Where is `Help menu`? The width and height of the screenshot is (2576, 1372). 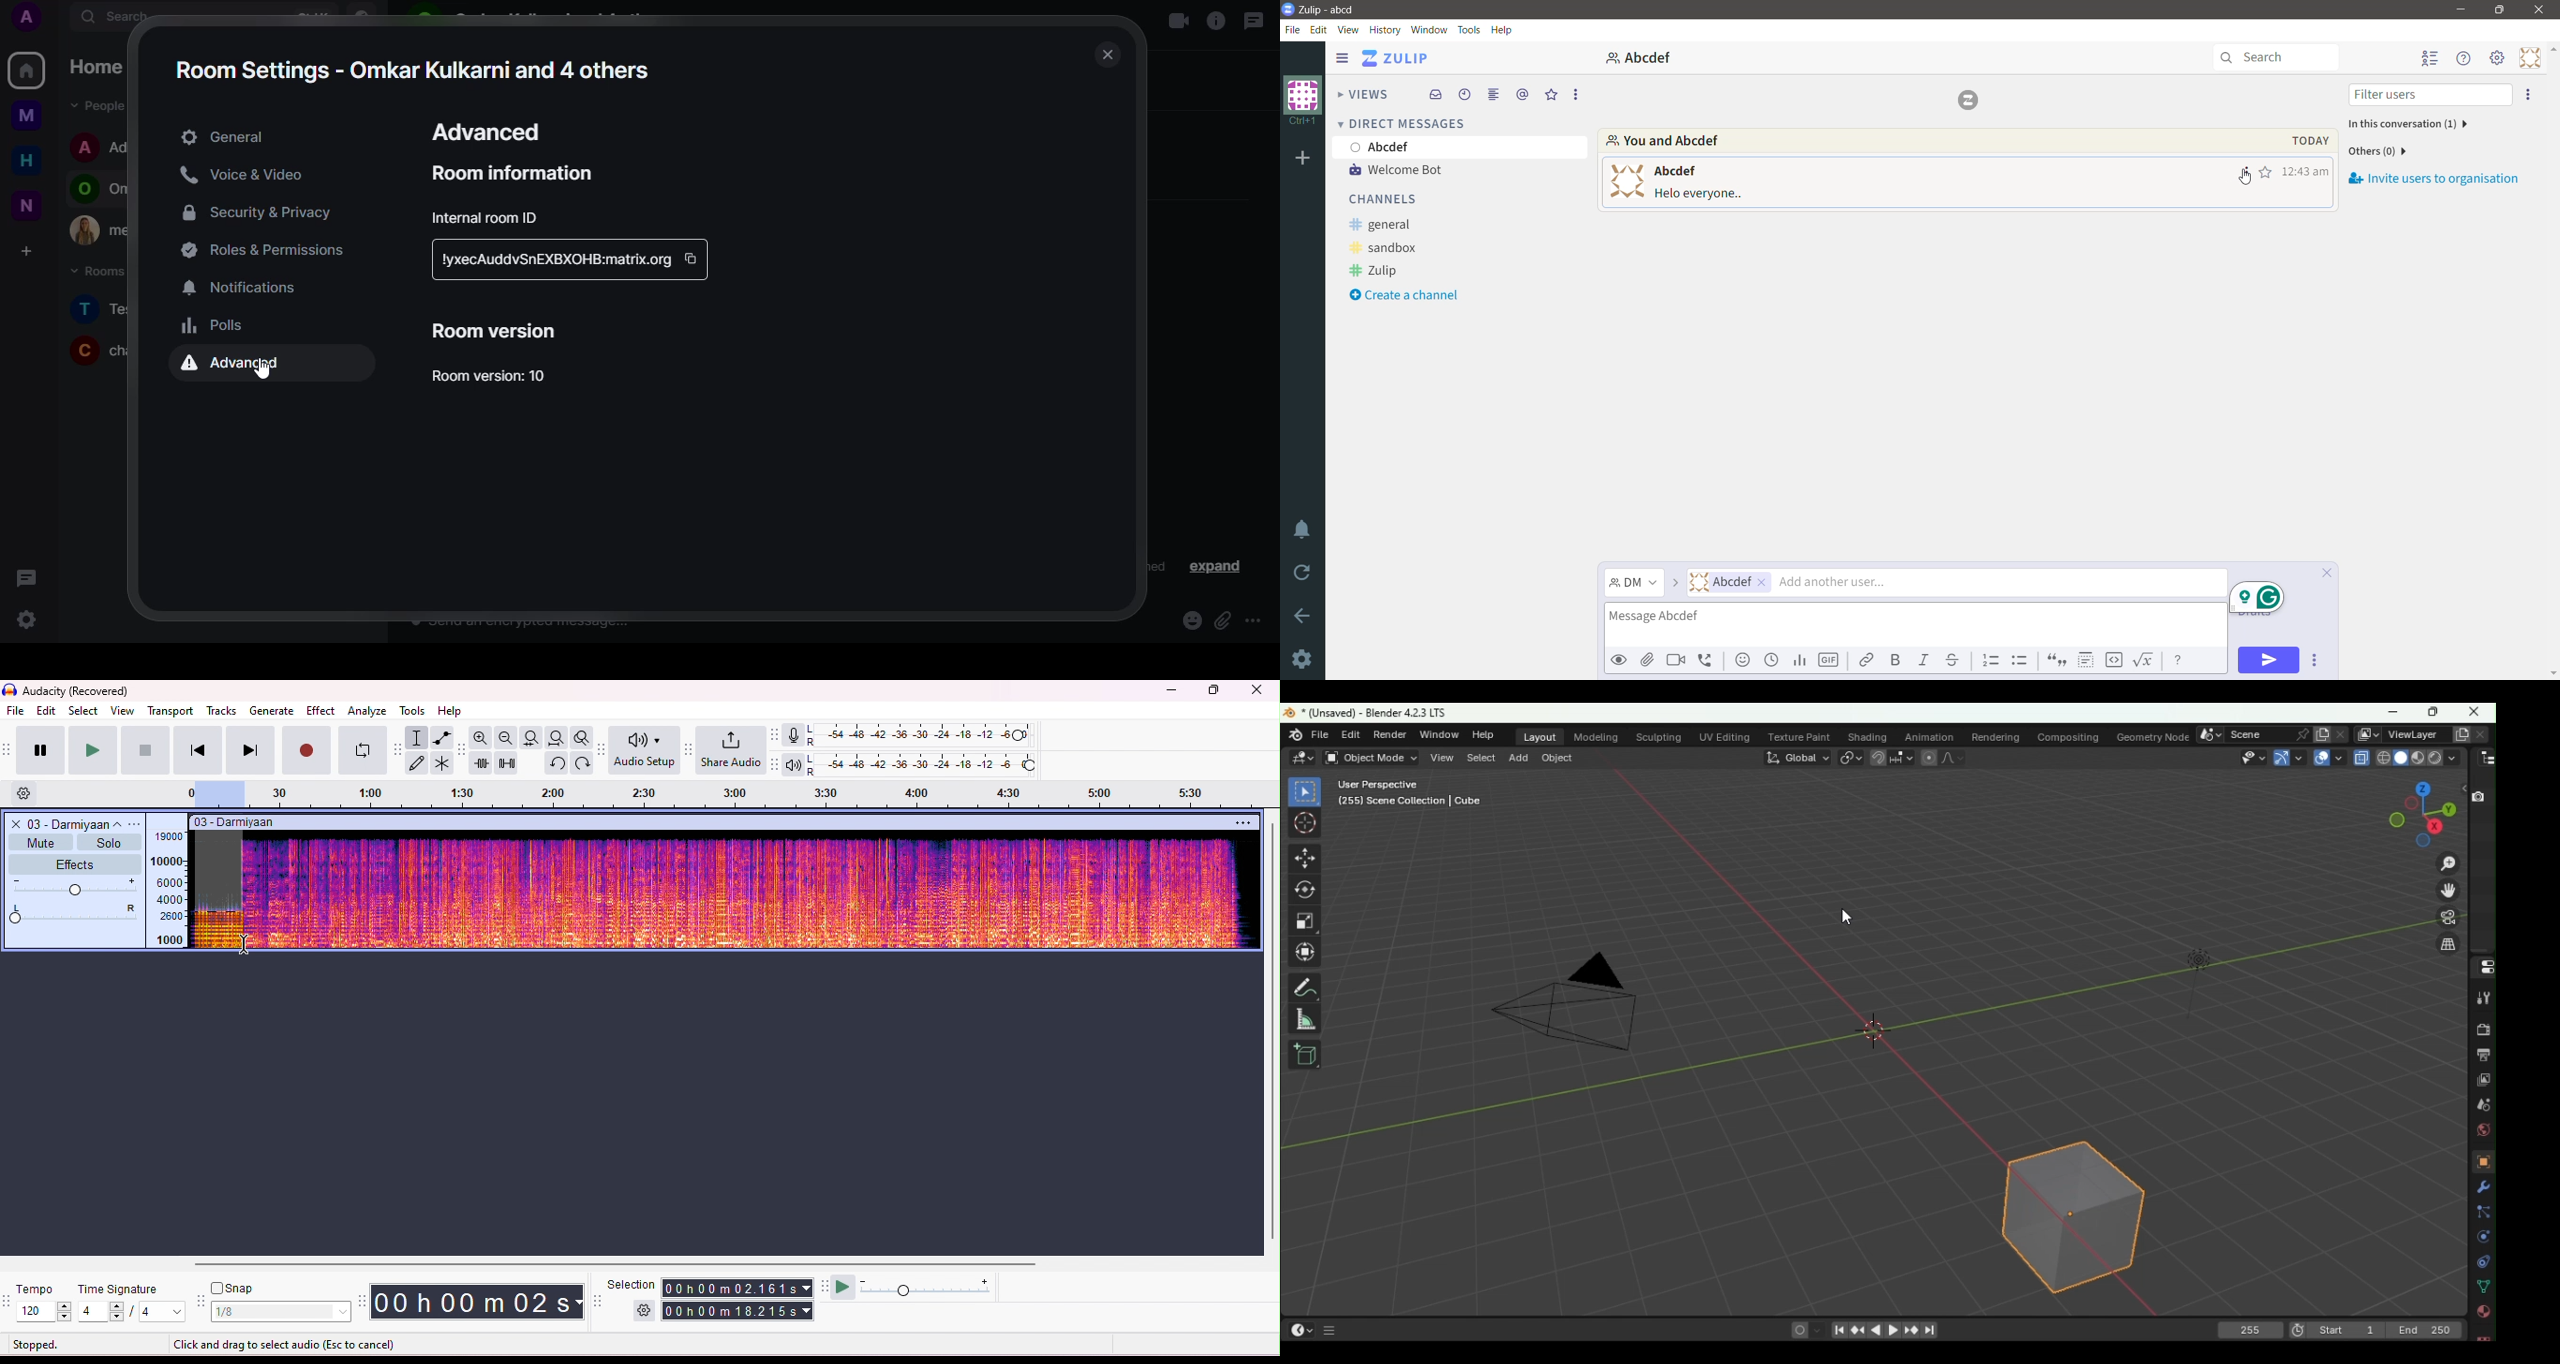
Help menu is located at coordinates (2465, 58).